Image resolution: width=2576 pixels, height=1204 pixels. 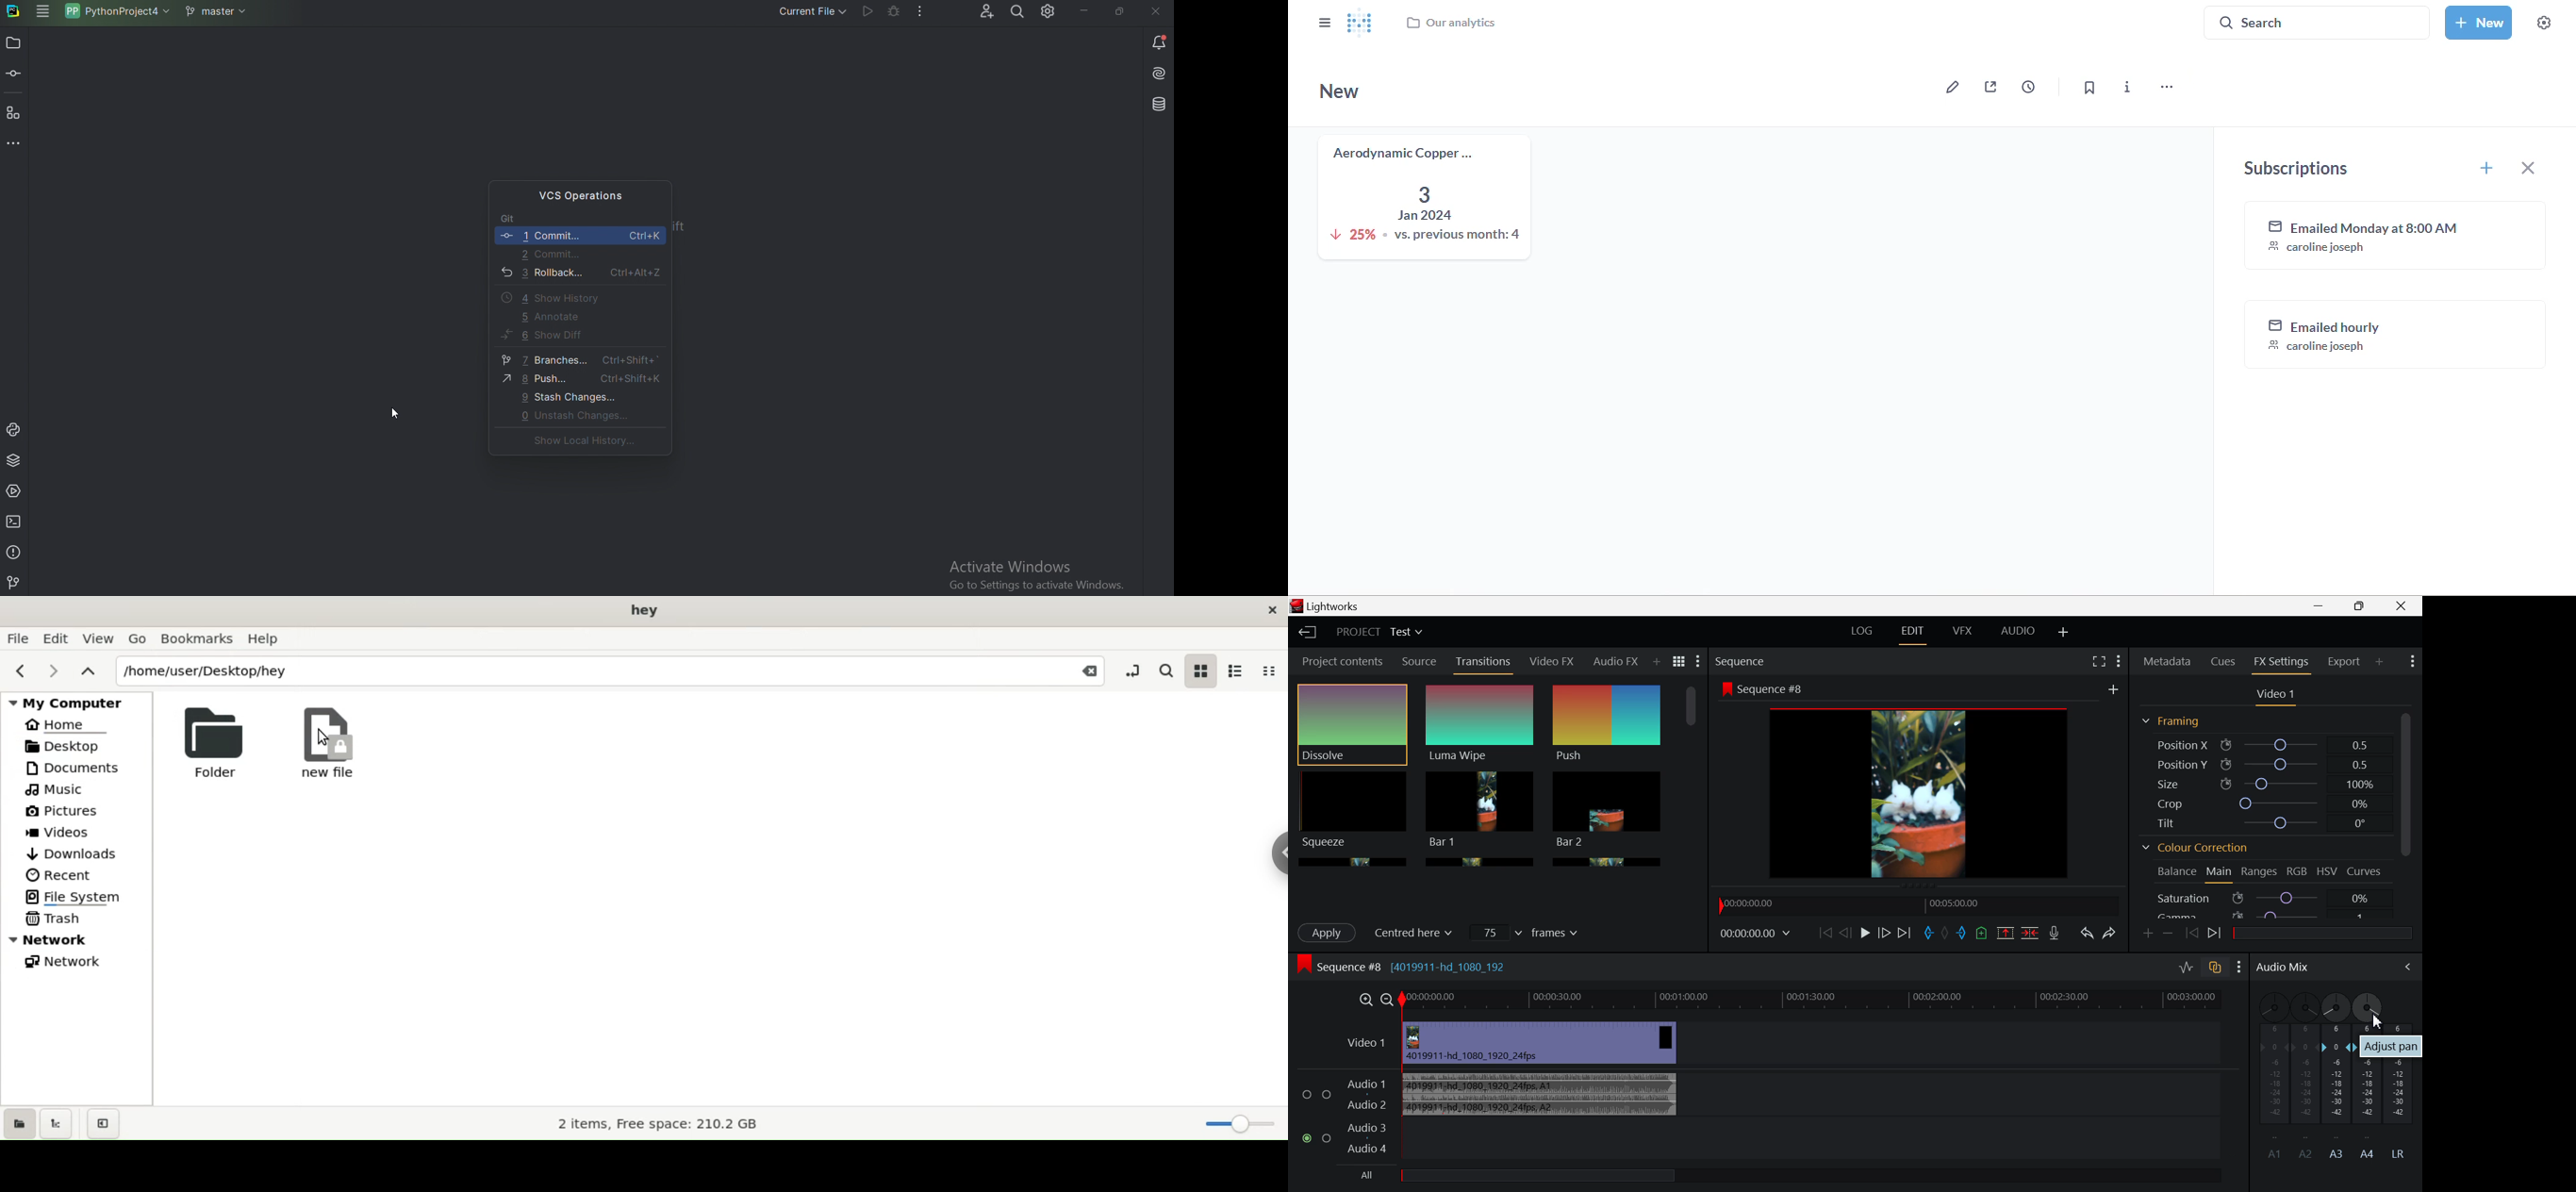 What do you see at coordinates (1521, 1177) in the screenshot?
I see `All` at bounding box center [1521, 1177].